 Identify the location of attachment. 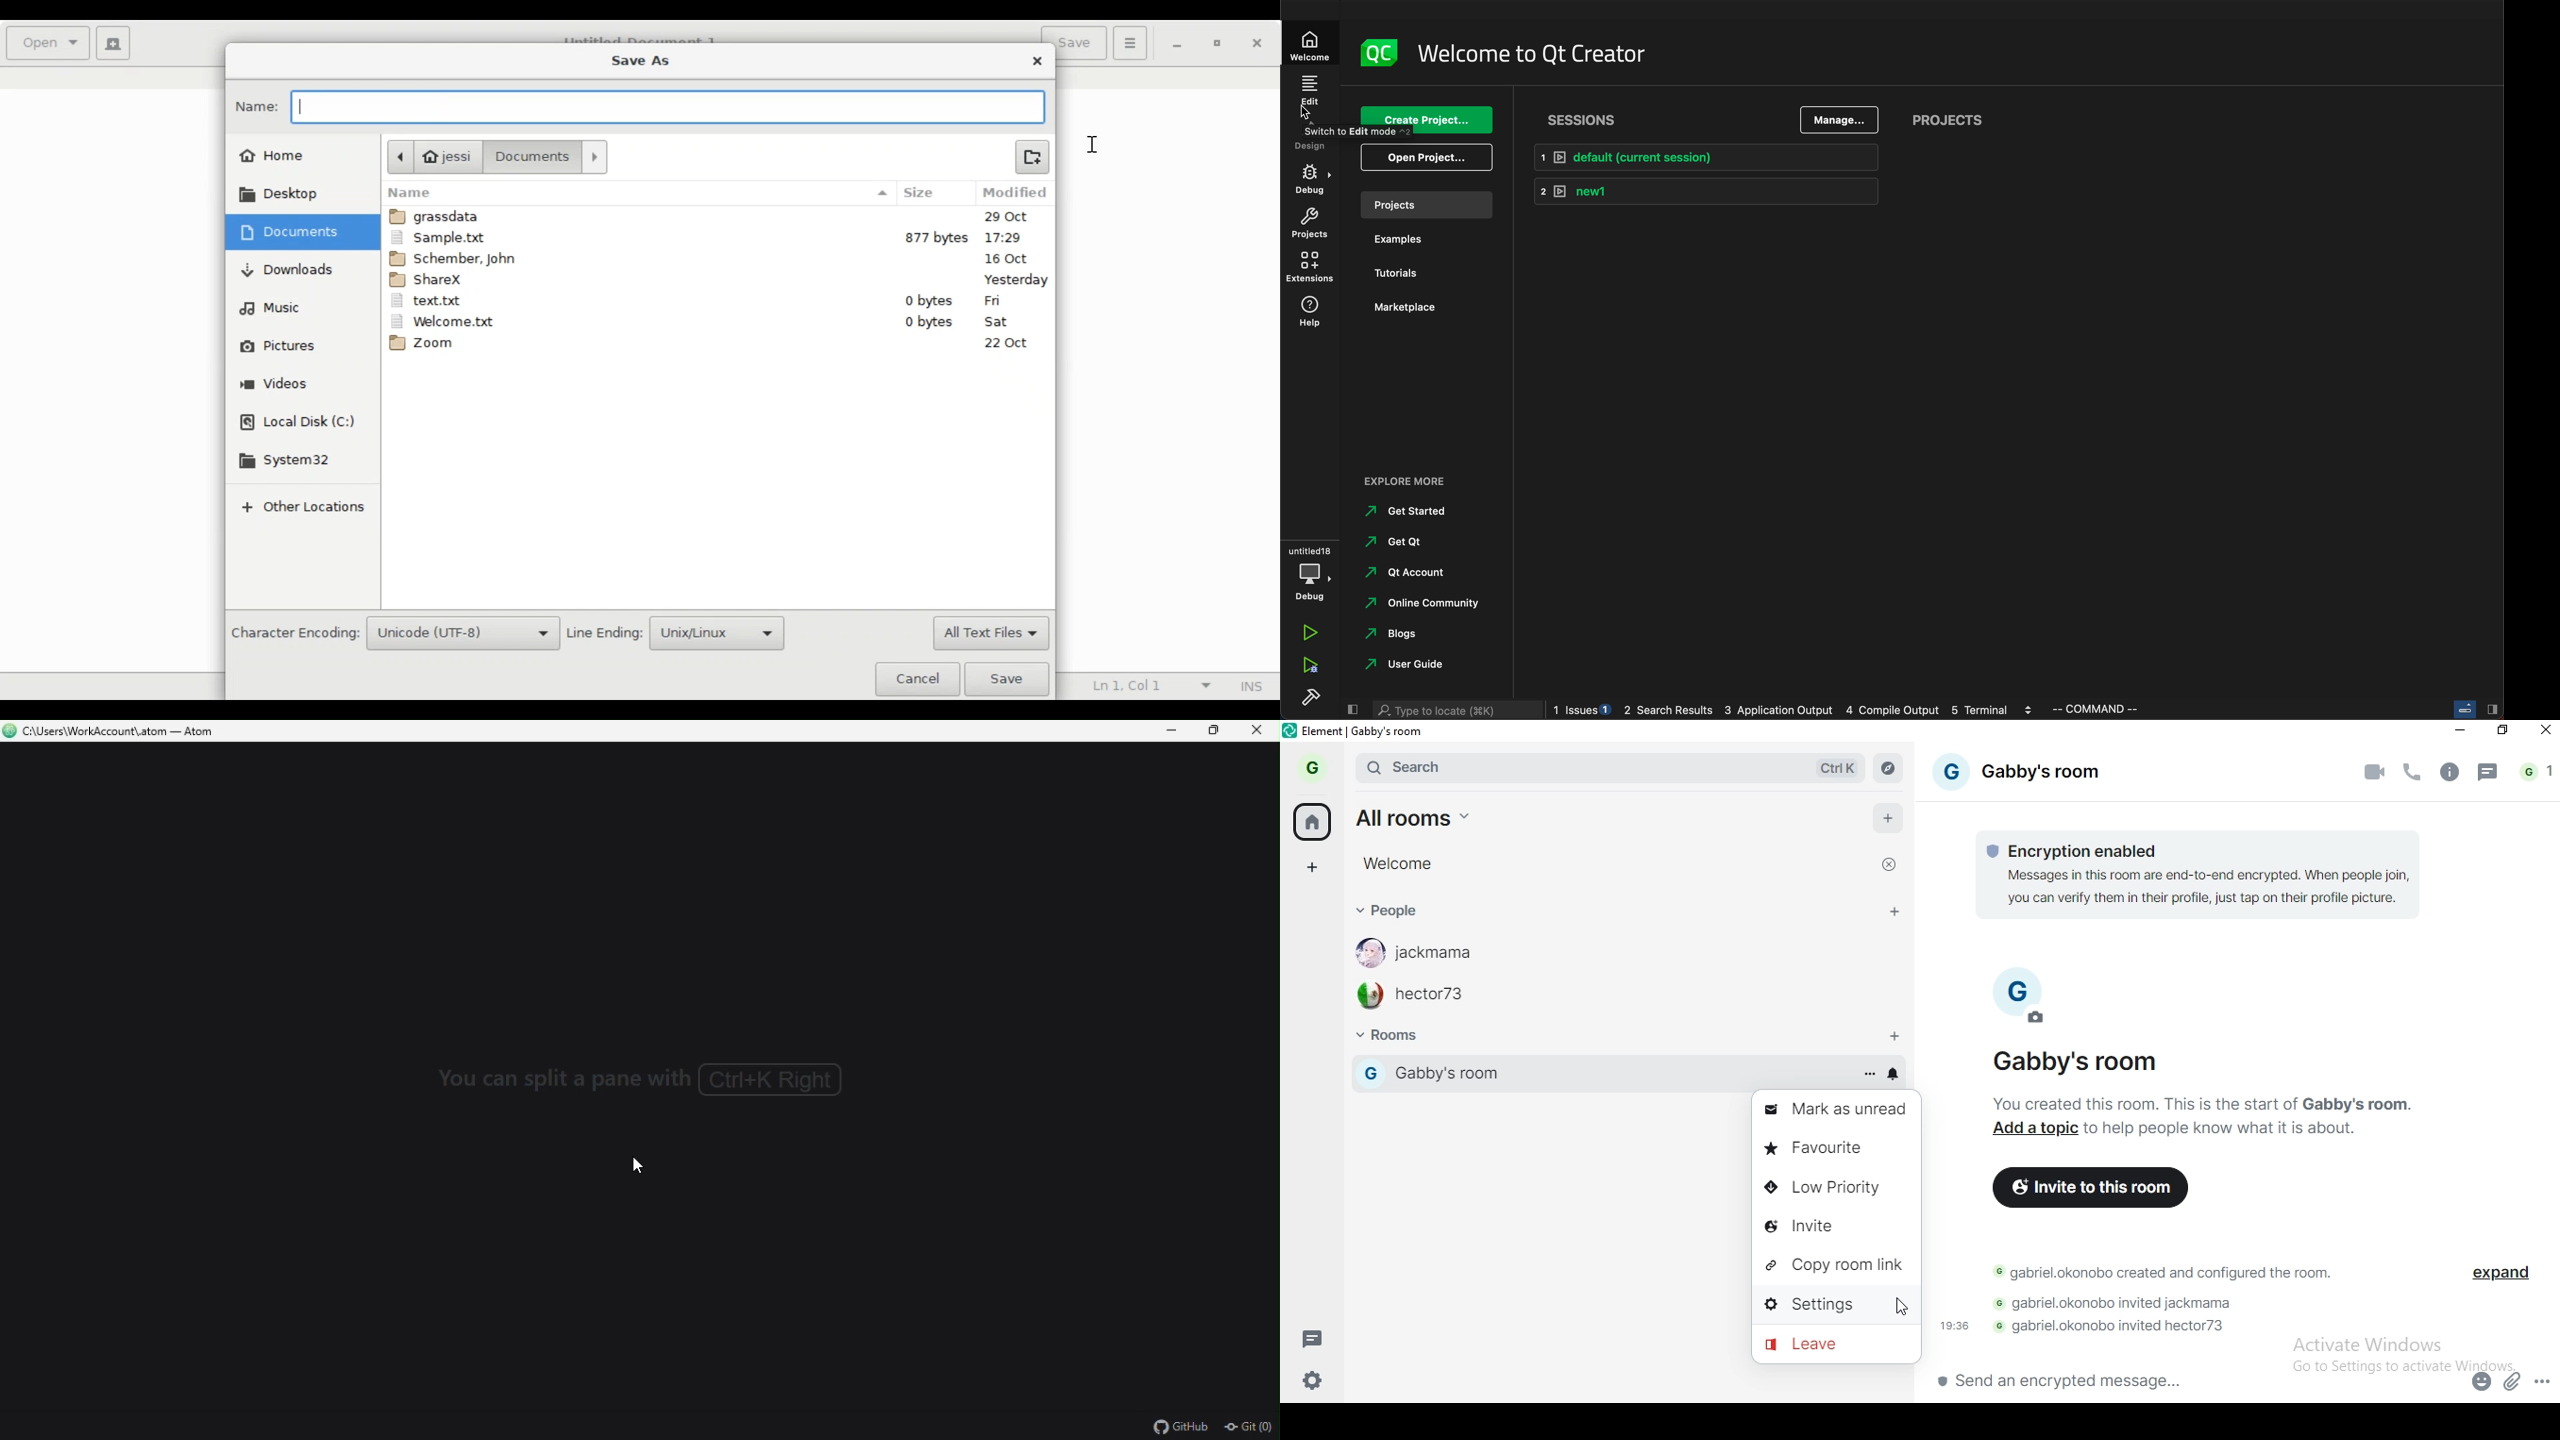
(2514, 1381).